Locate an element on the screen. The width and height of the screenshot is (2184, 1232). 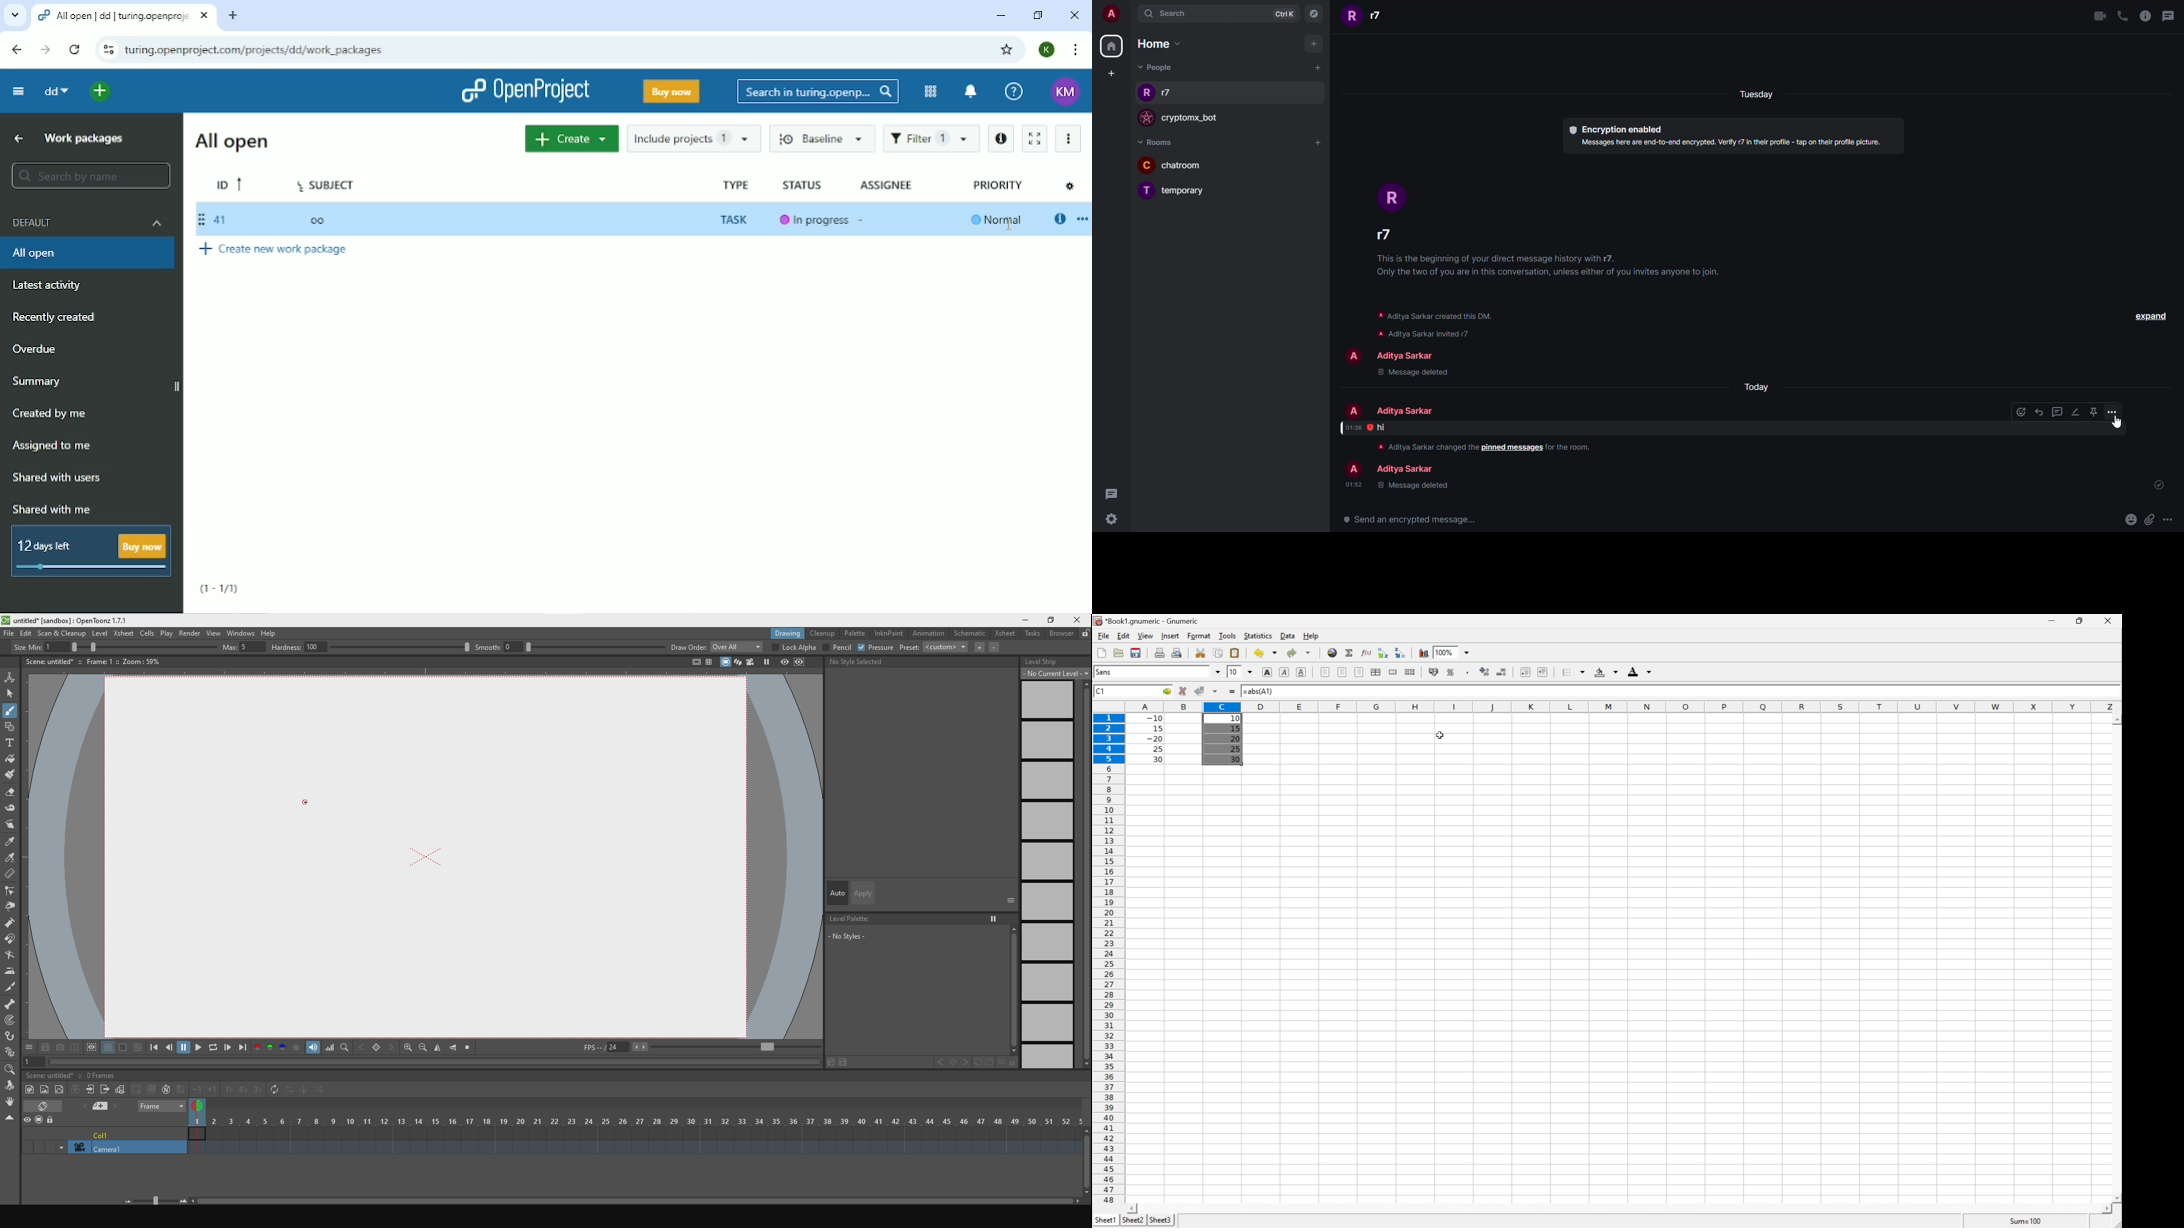
info is located at coordinates (1571, 447).